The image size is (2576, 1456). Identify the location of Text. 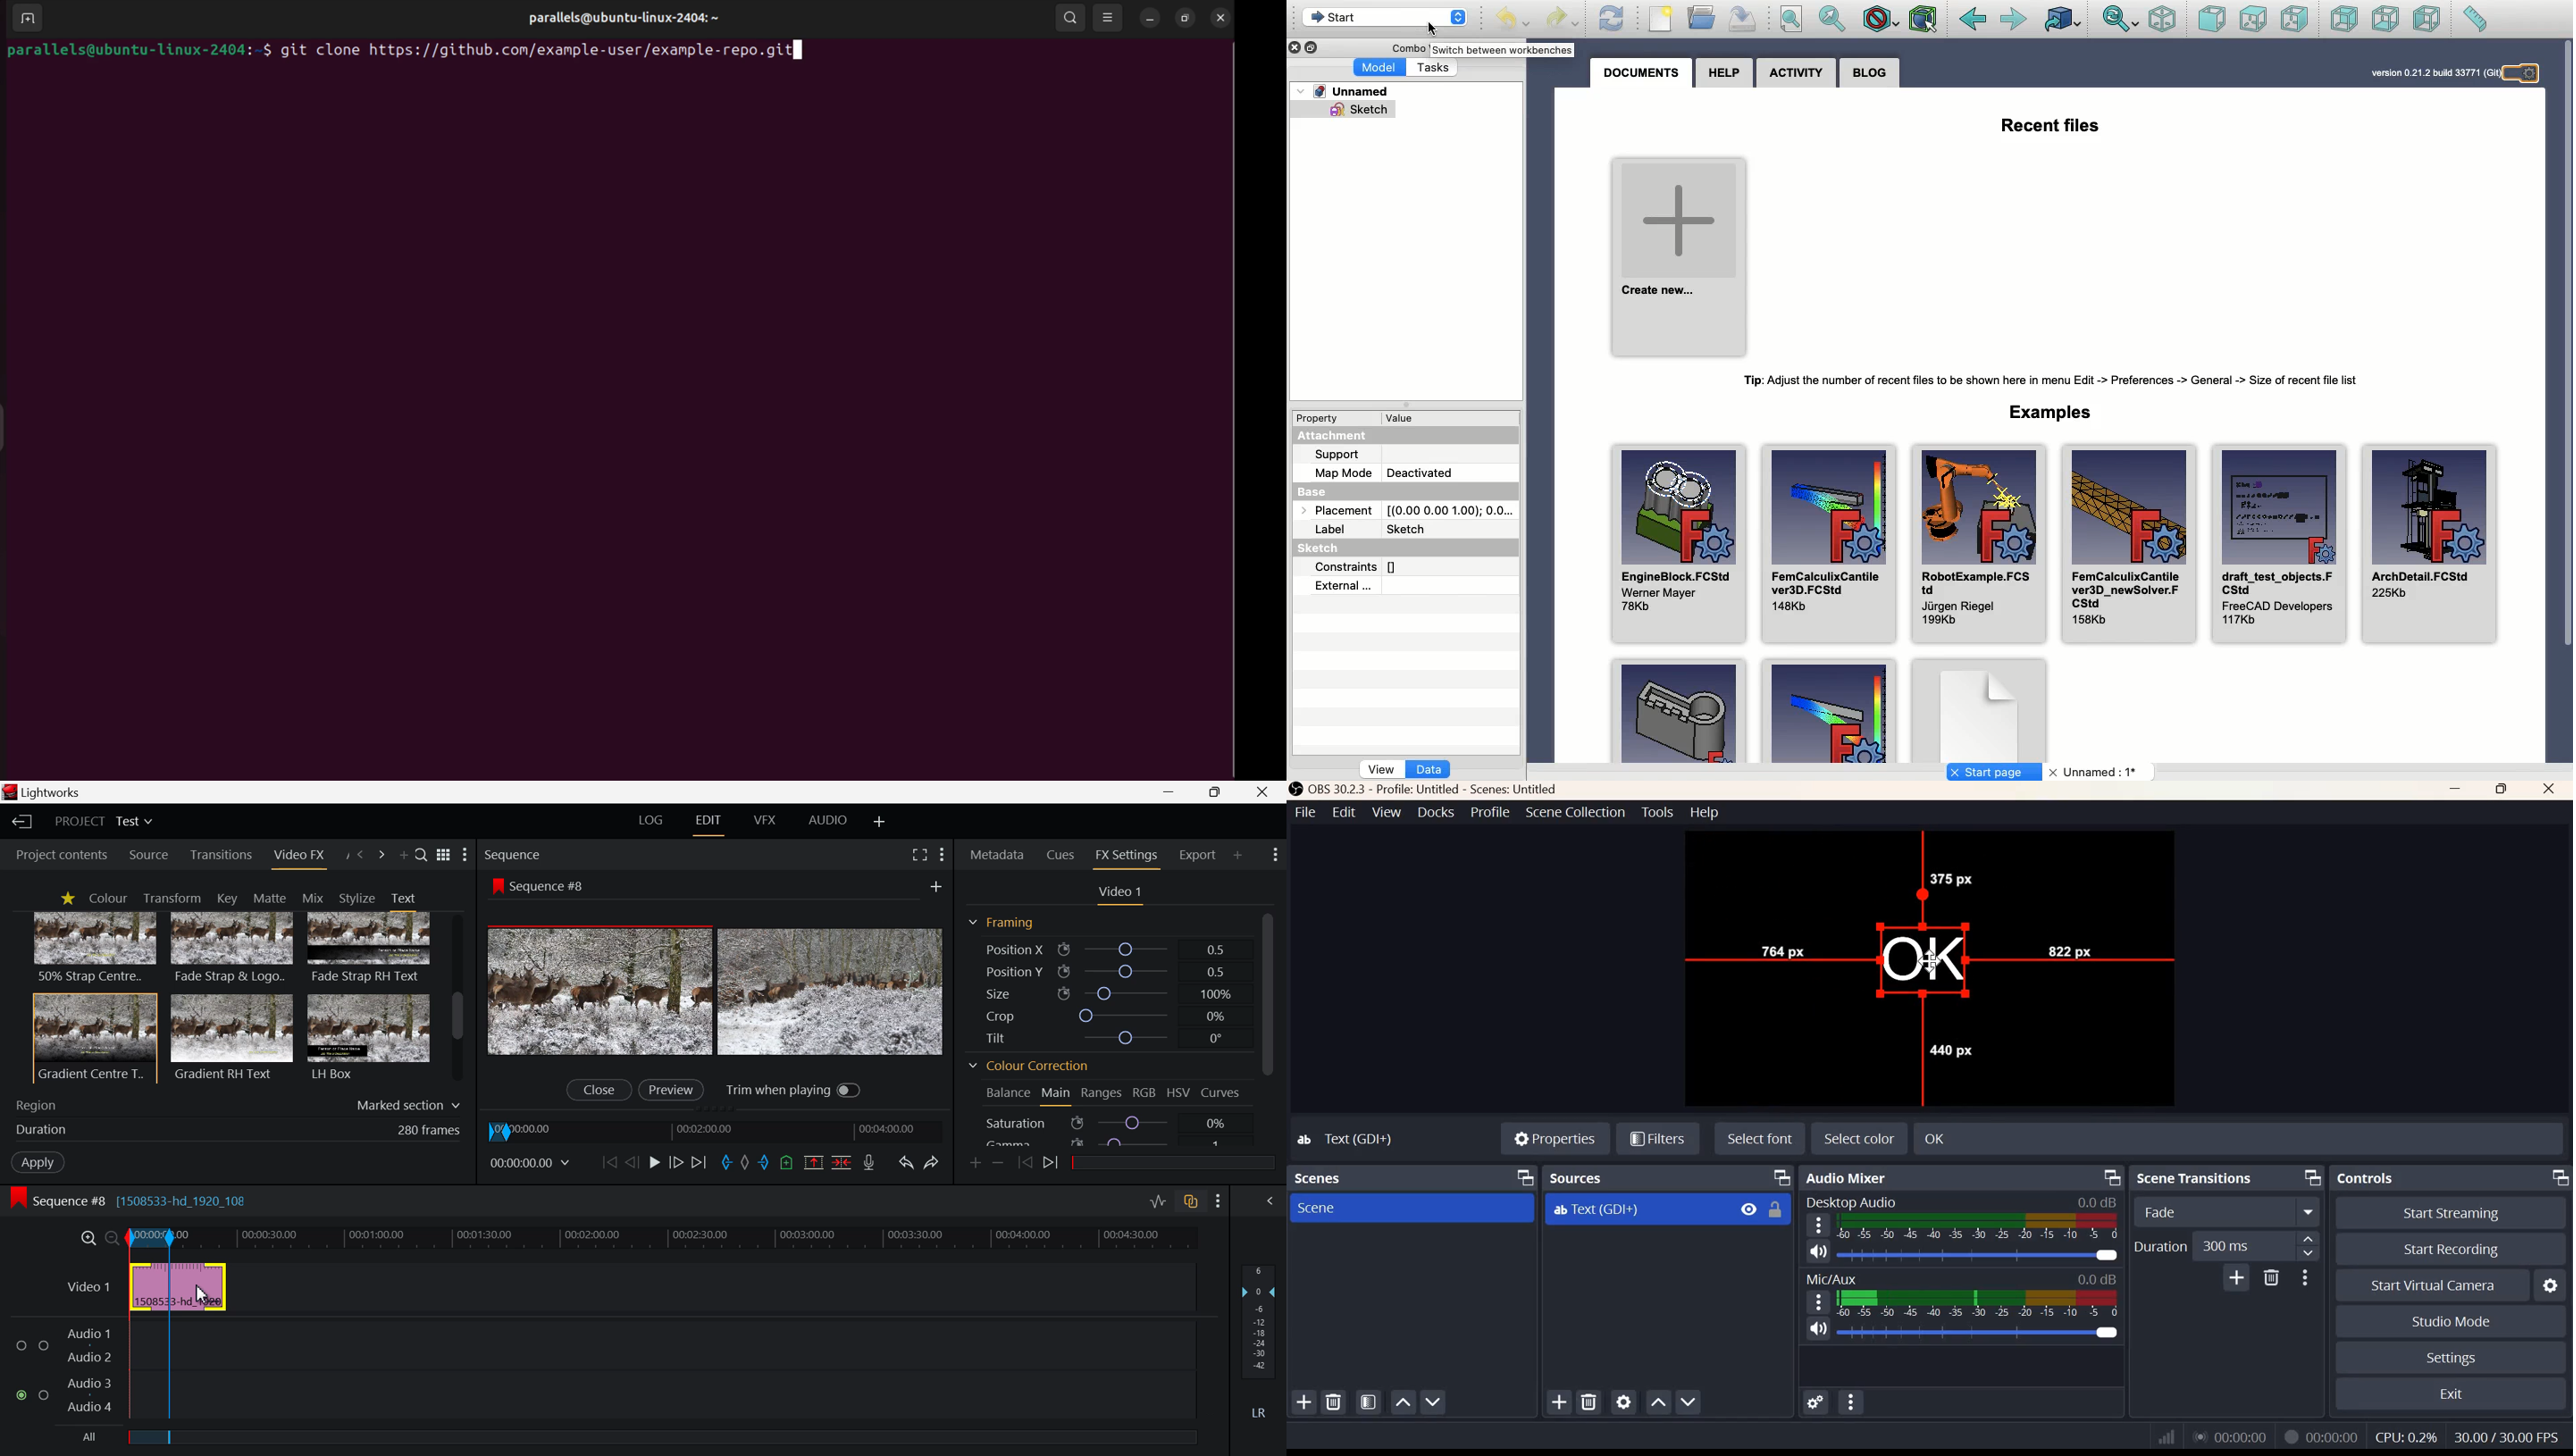
(403, 898).